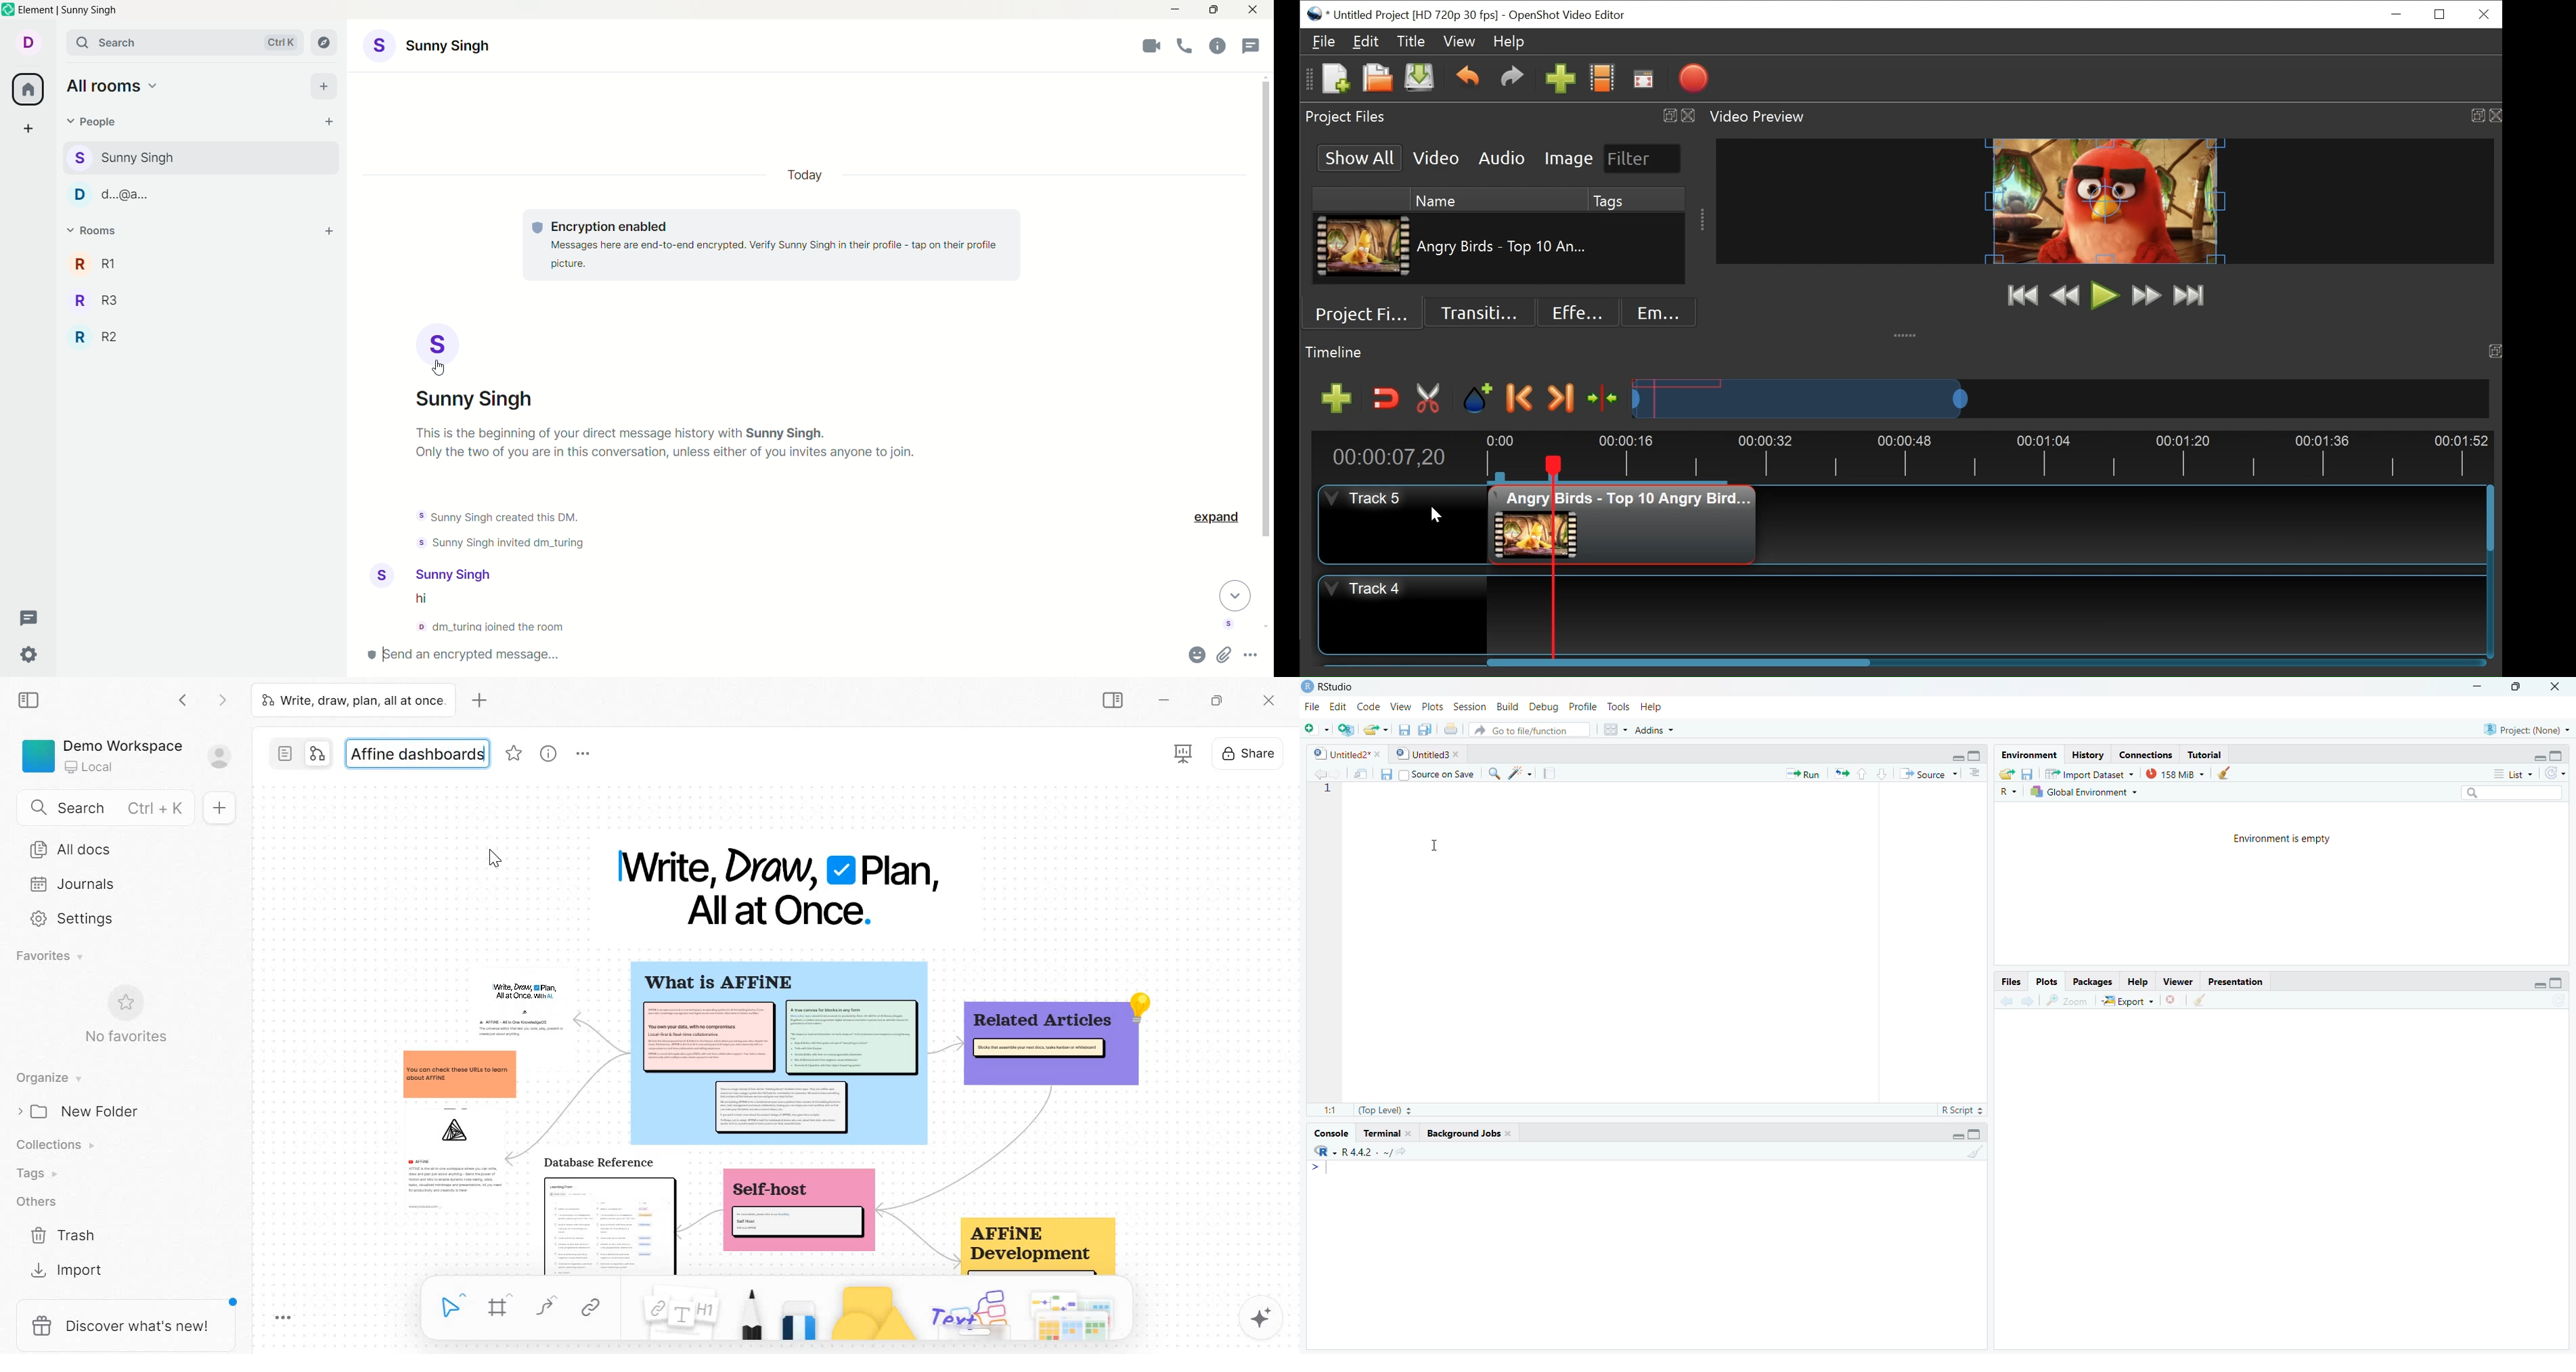  I want to click on R442 - ~/, so click(1381, 1151).